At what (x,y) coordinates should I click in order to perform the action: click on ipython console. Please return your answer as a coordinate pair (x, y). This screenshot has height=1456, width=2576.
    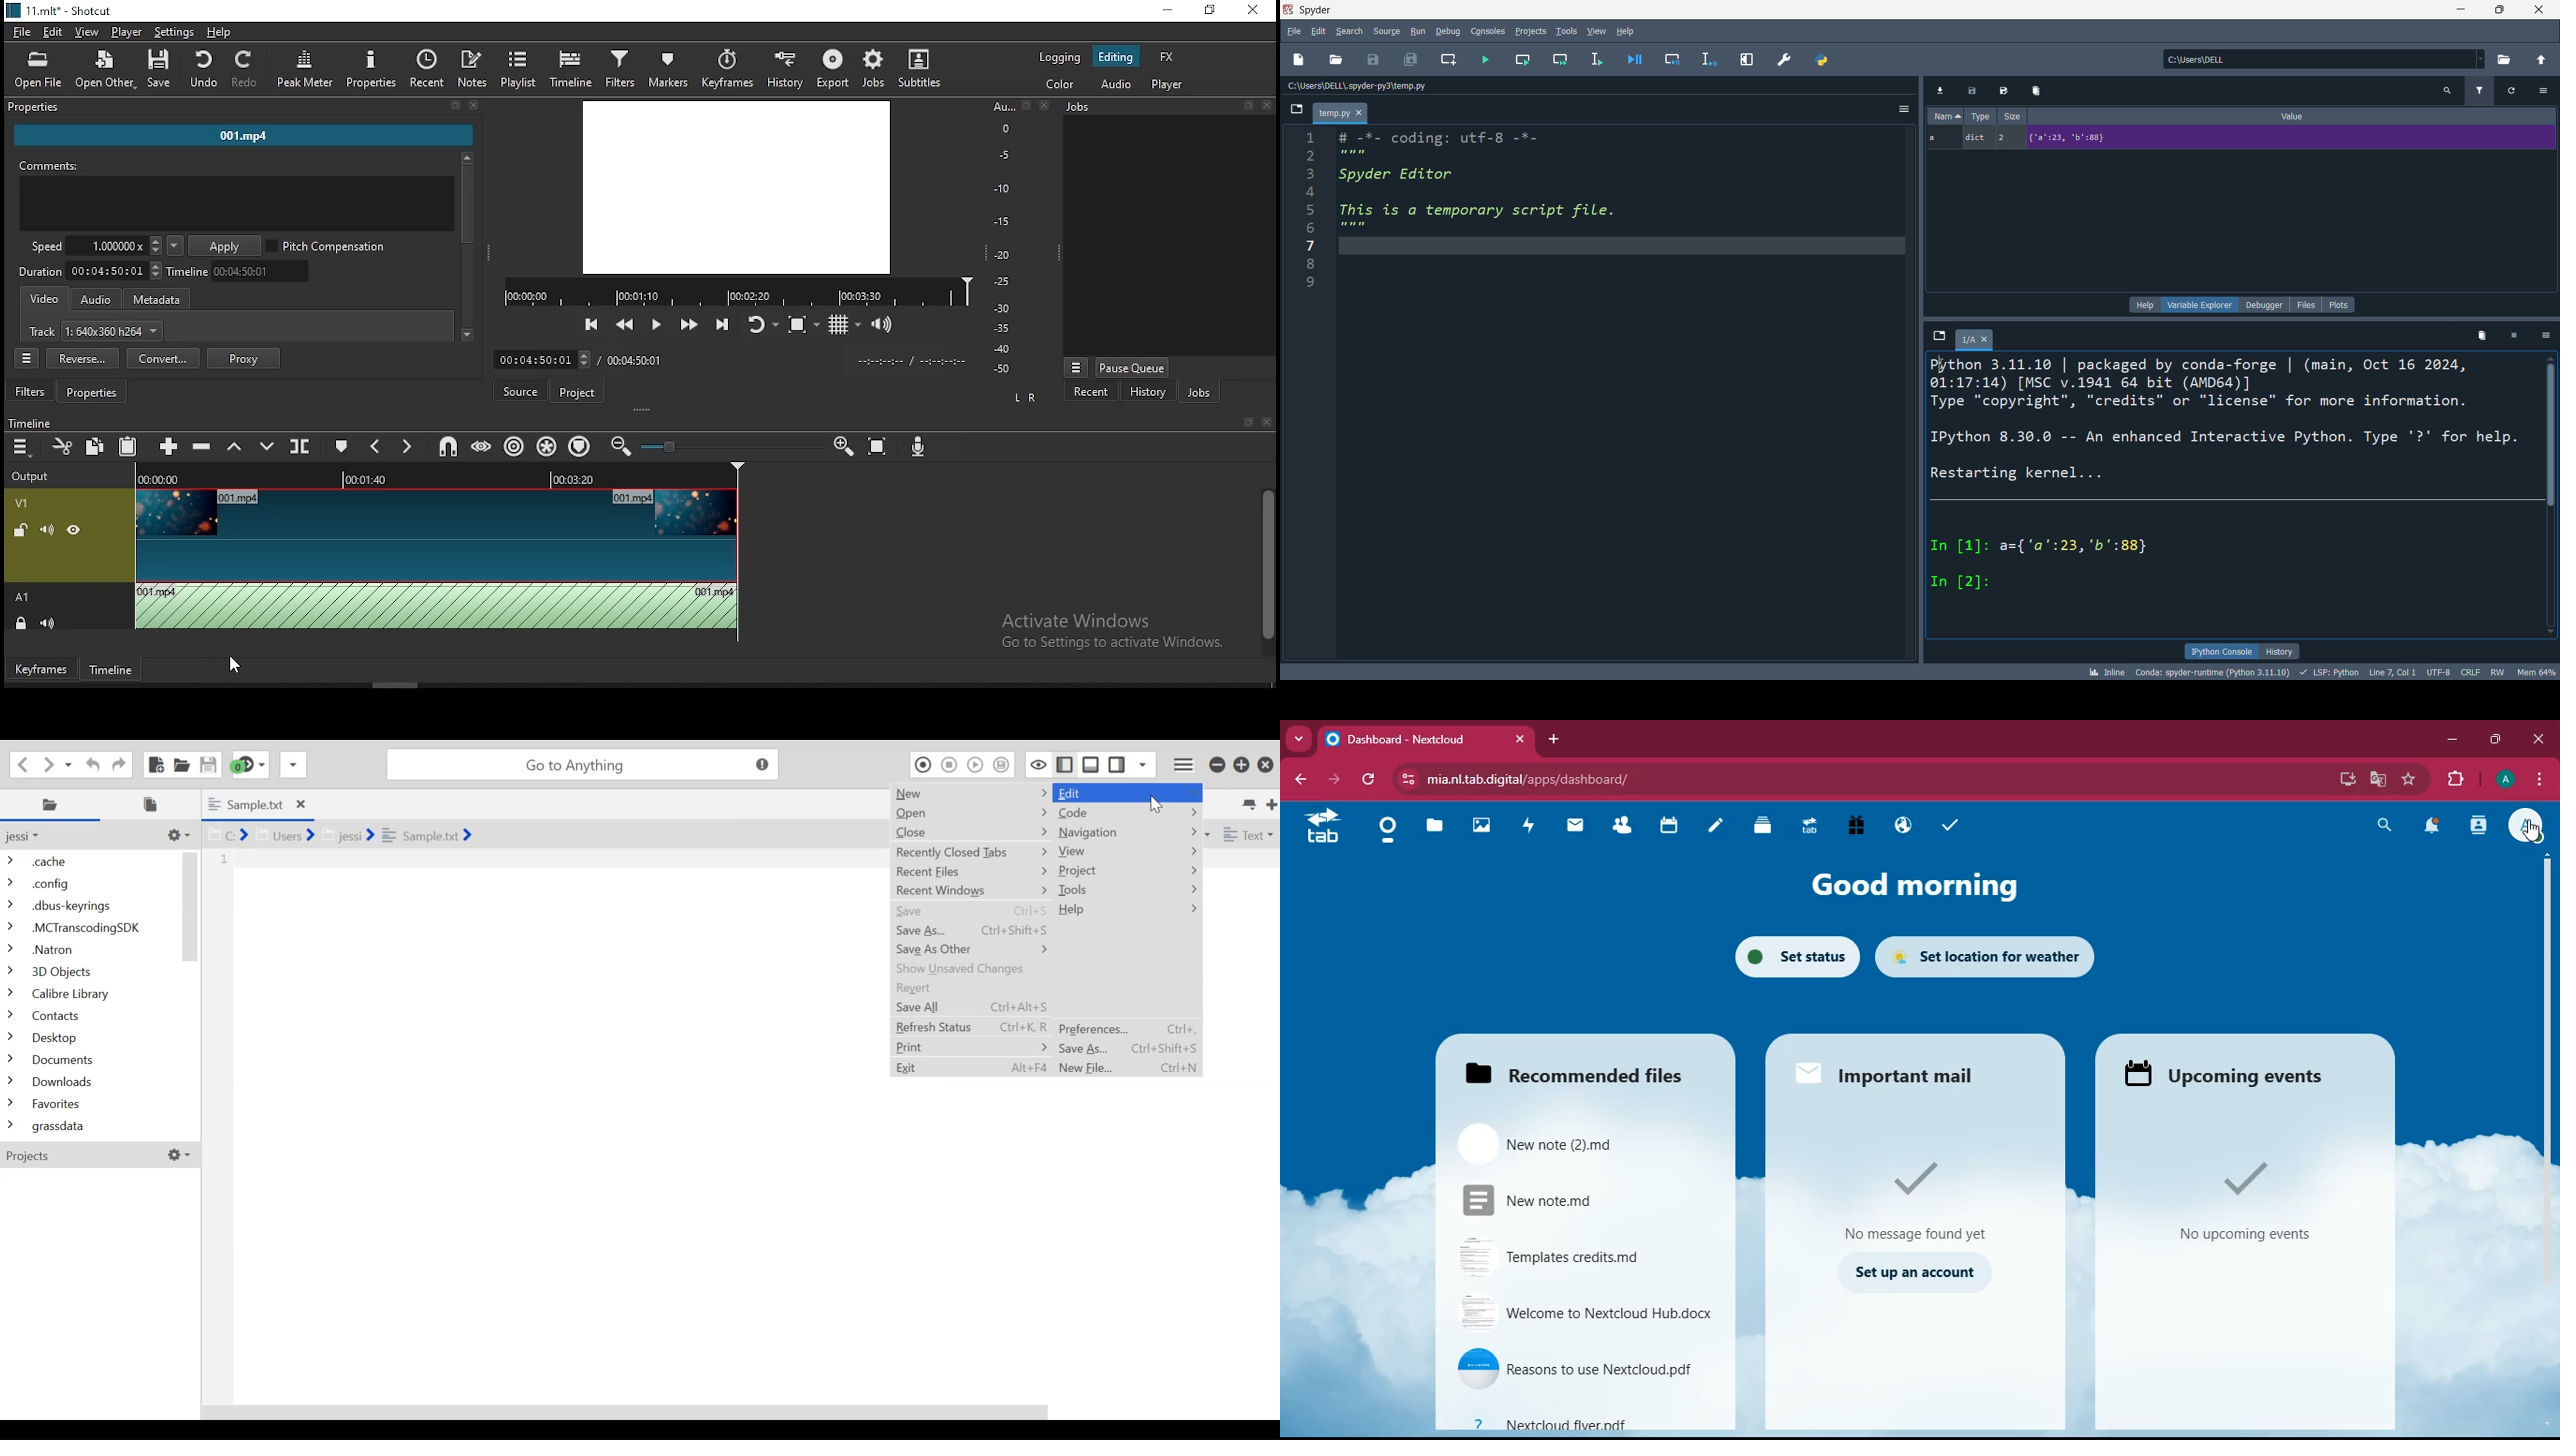
    Looking at the image, I should click on (2219, 651).